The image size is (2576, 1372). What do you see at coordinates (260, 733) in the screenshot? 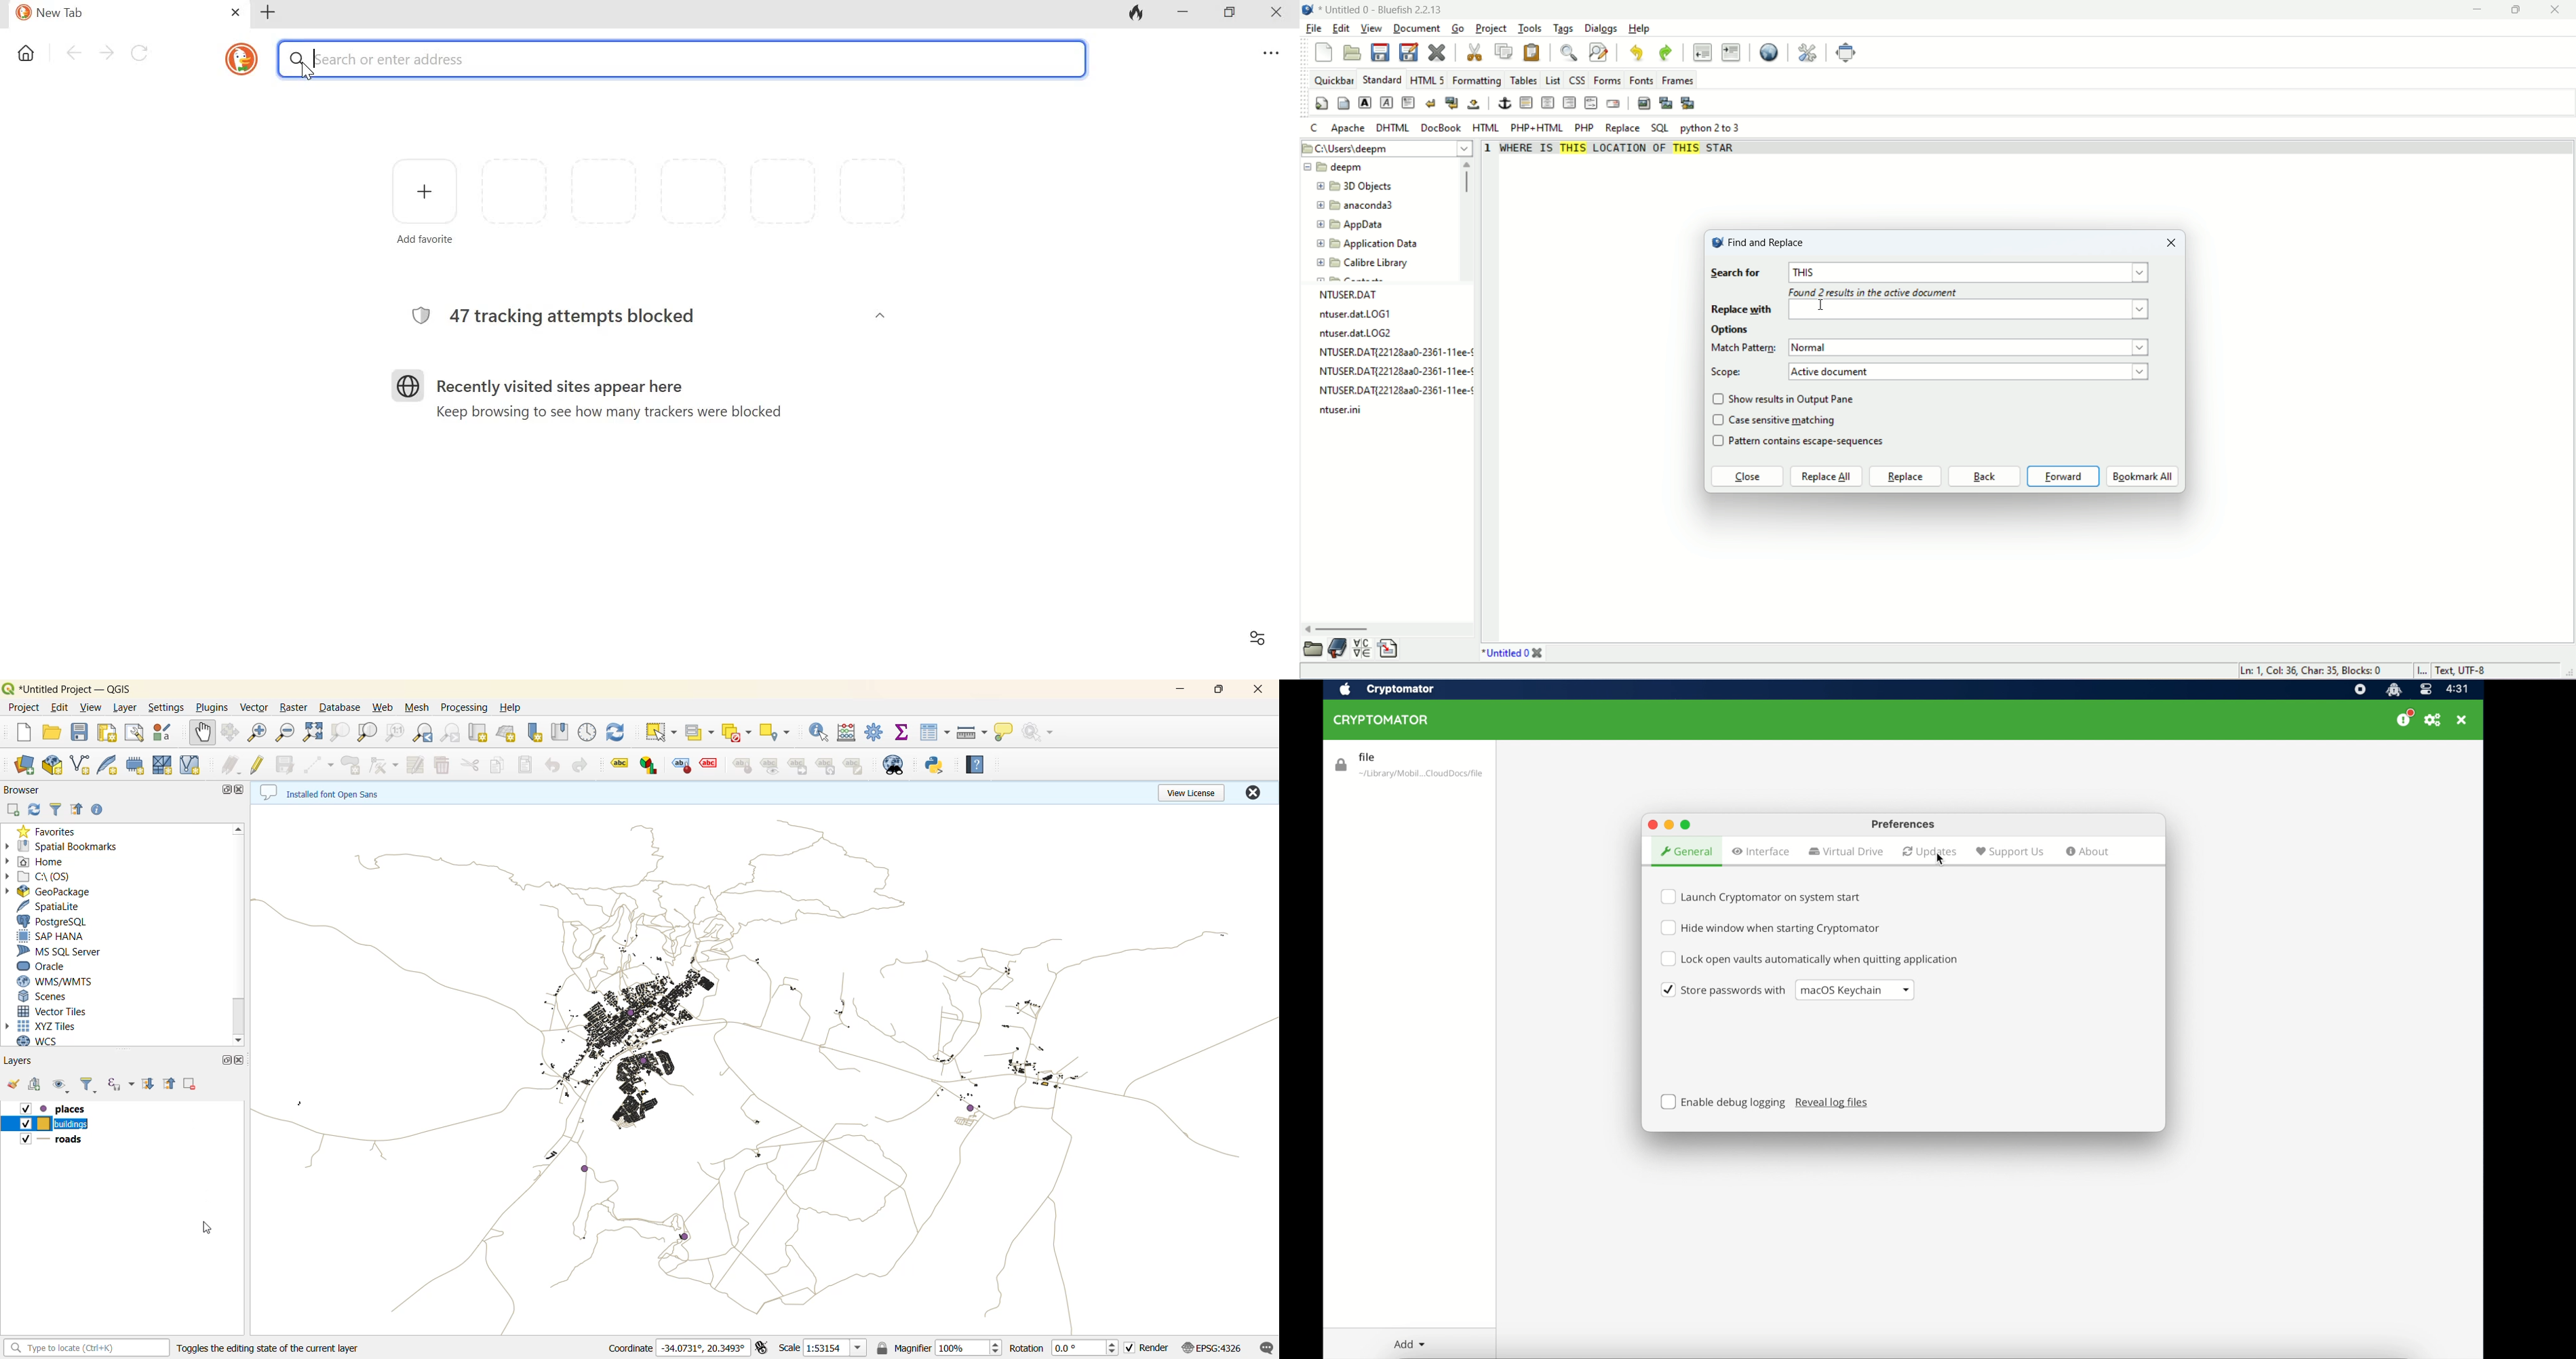
I see `zoom in` at bounding box center [260, 733].